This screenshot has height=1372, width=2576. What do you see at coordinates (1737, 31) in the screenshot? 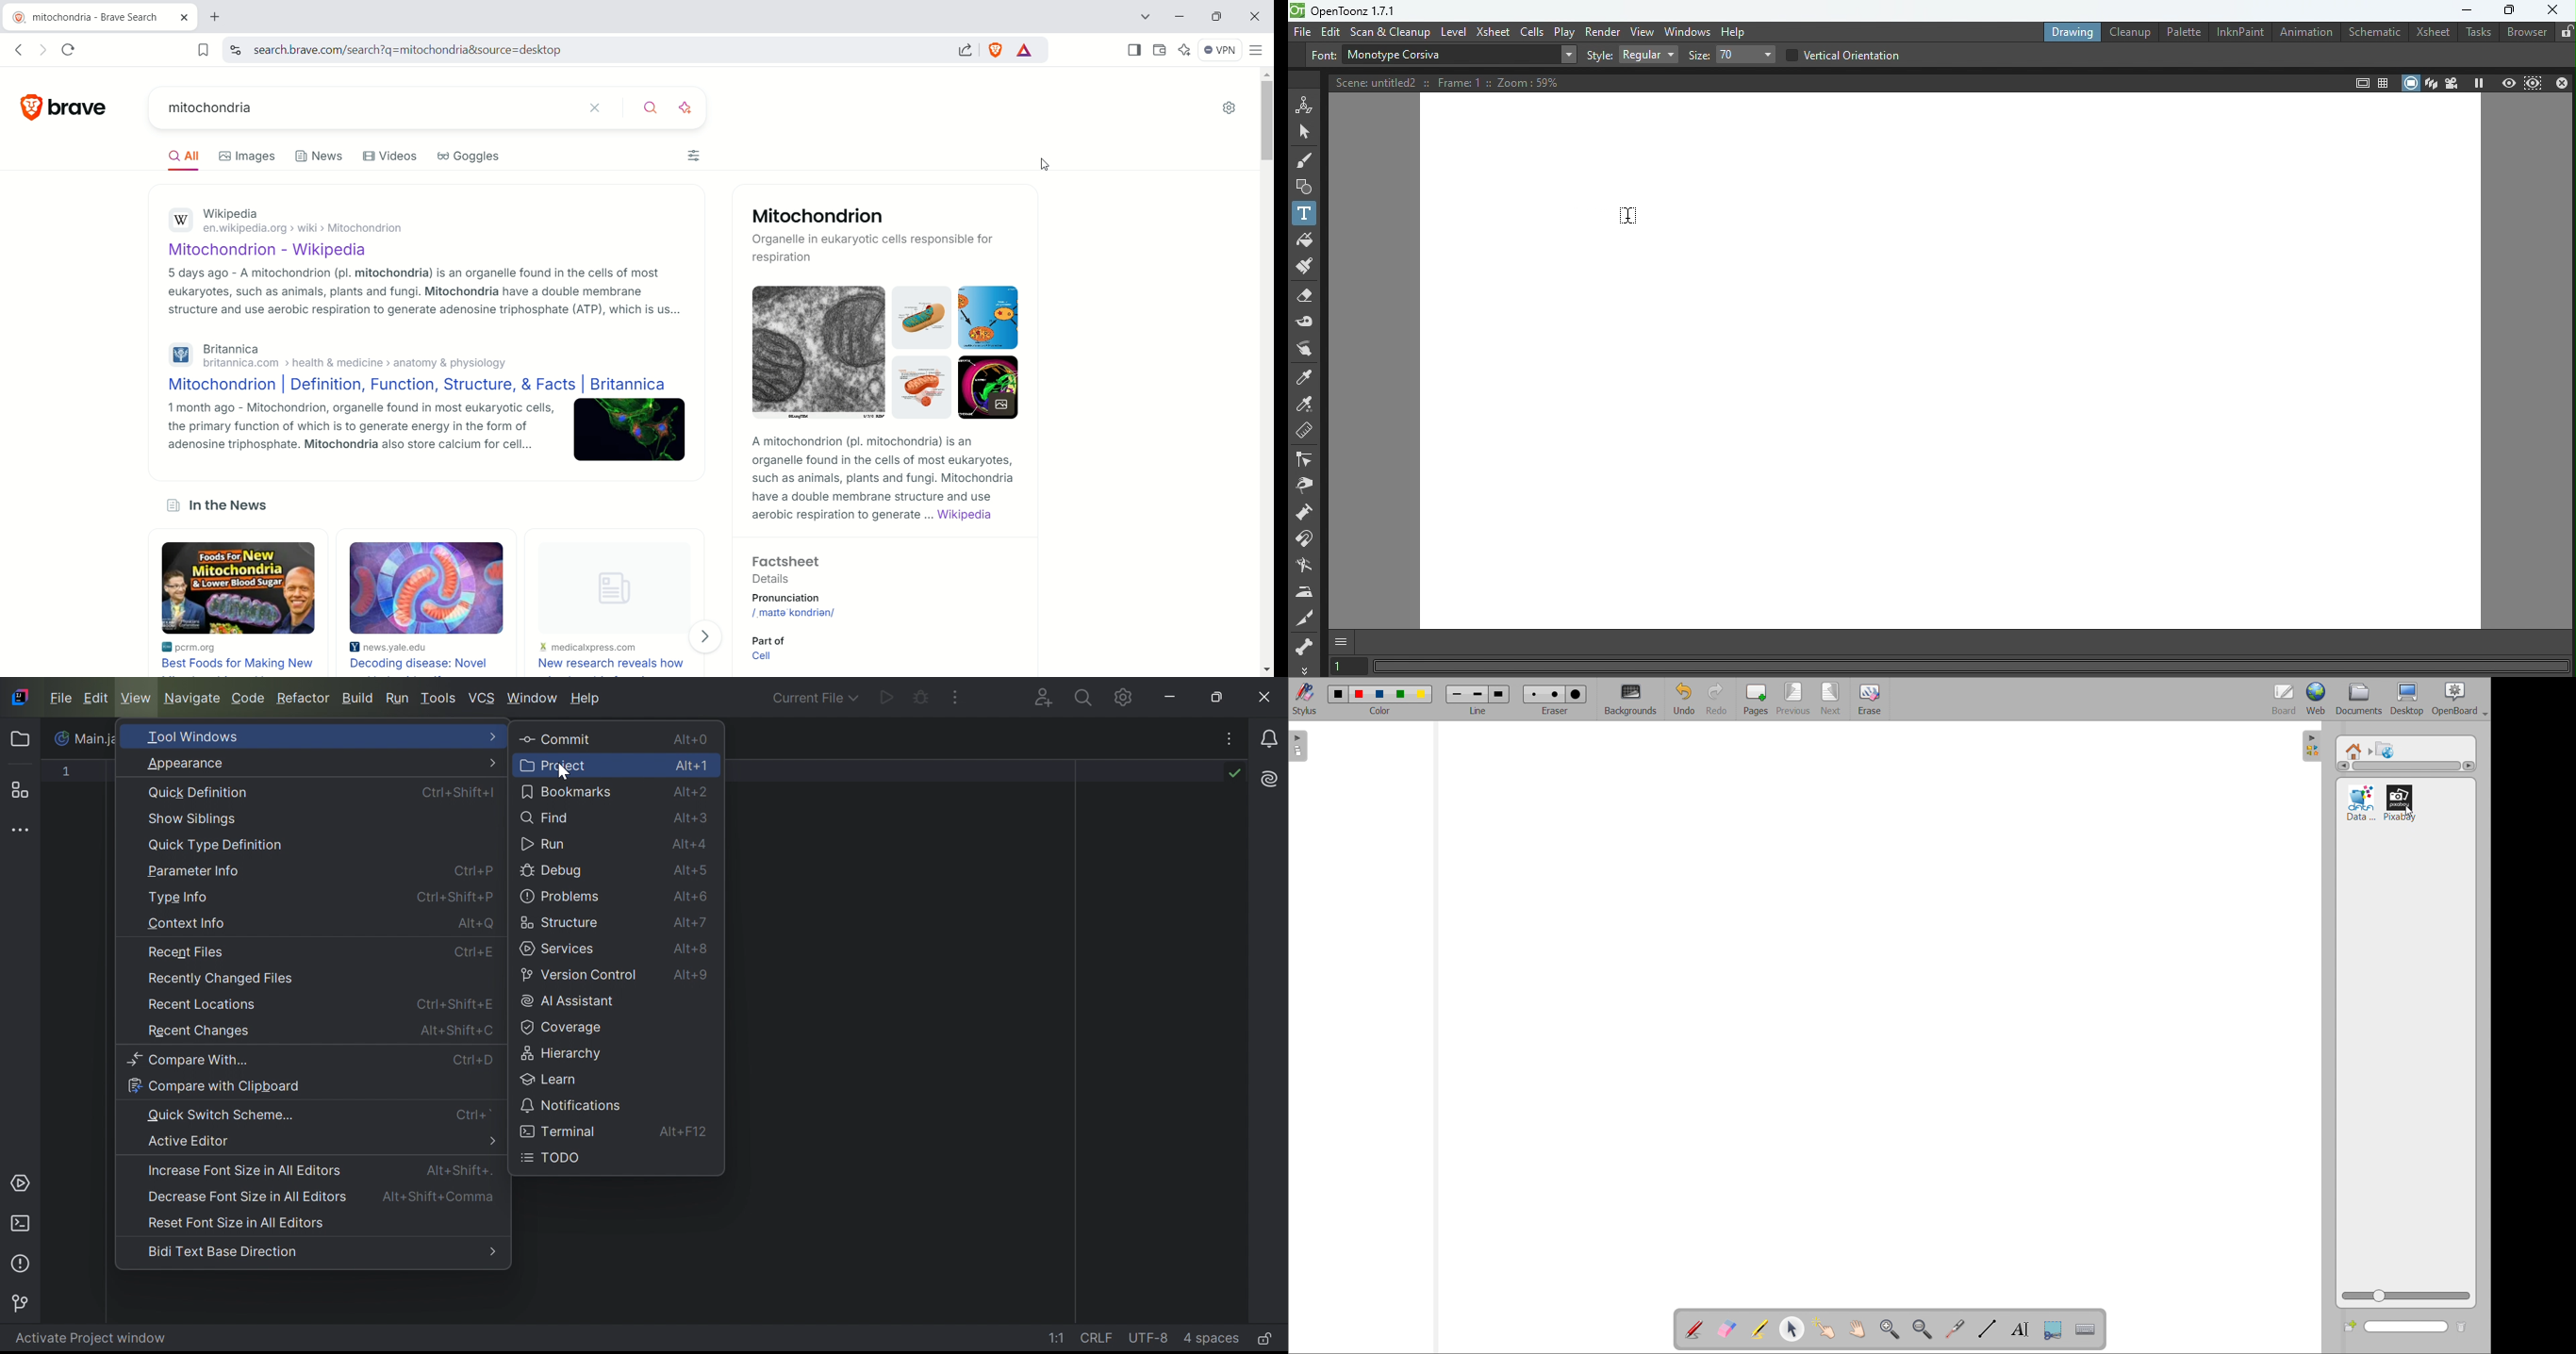
I see `Help` at bounding box center [1737, 31].